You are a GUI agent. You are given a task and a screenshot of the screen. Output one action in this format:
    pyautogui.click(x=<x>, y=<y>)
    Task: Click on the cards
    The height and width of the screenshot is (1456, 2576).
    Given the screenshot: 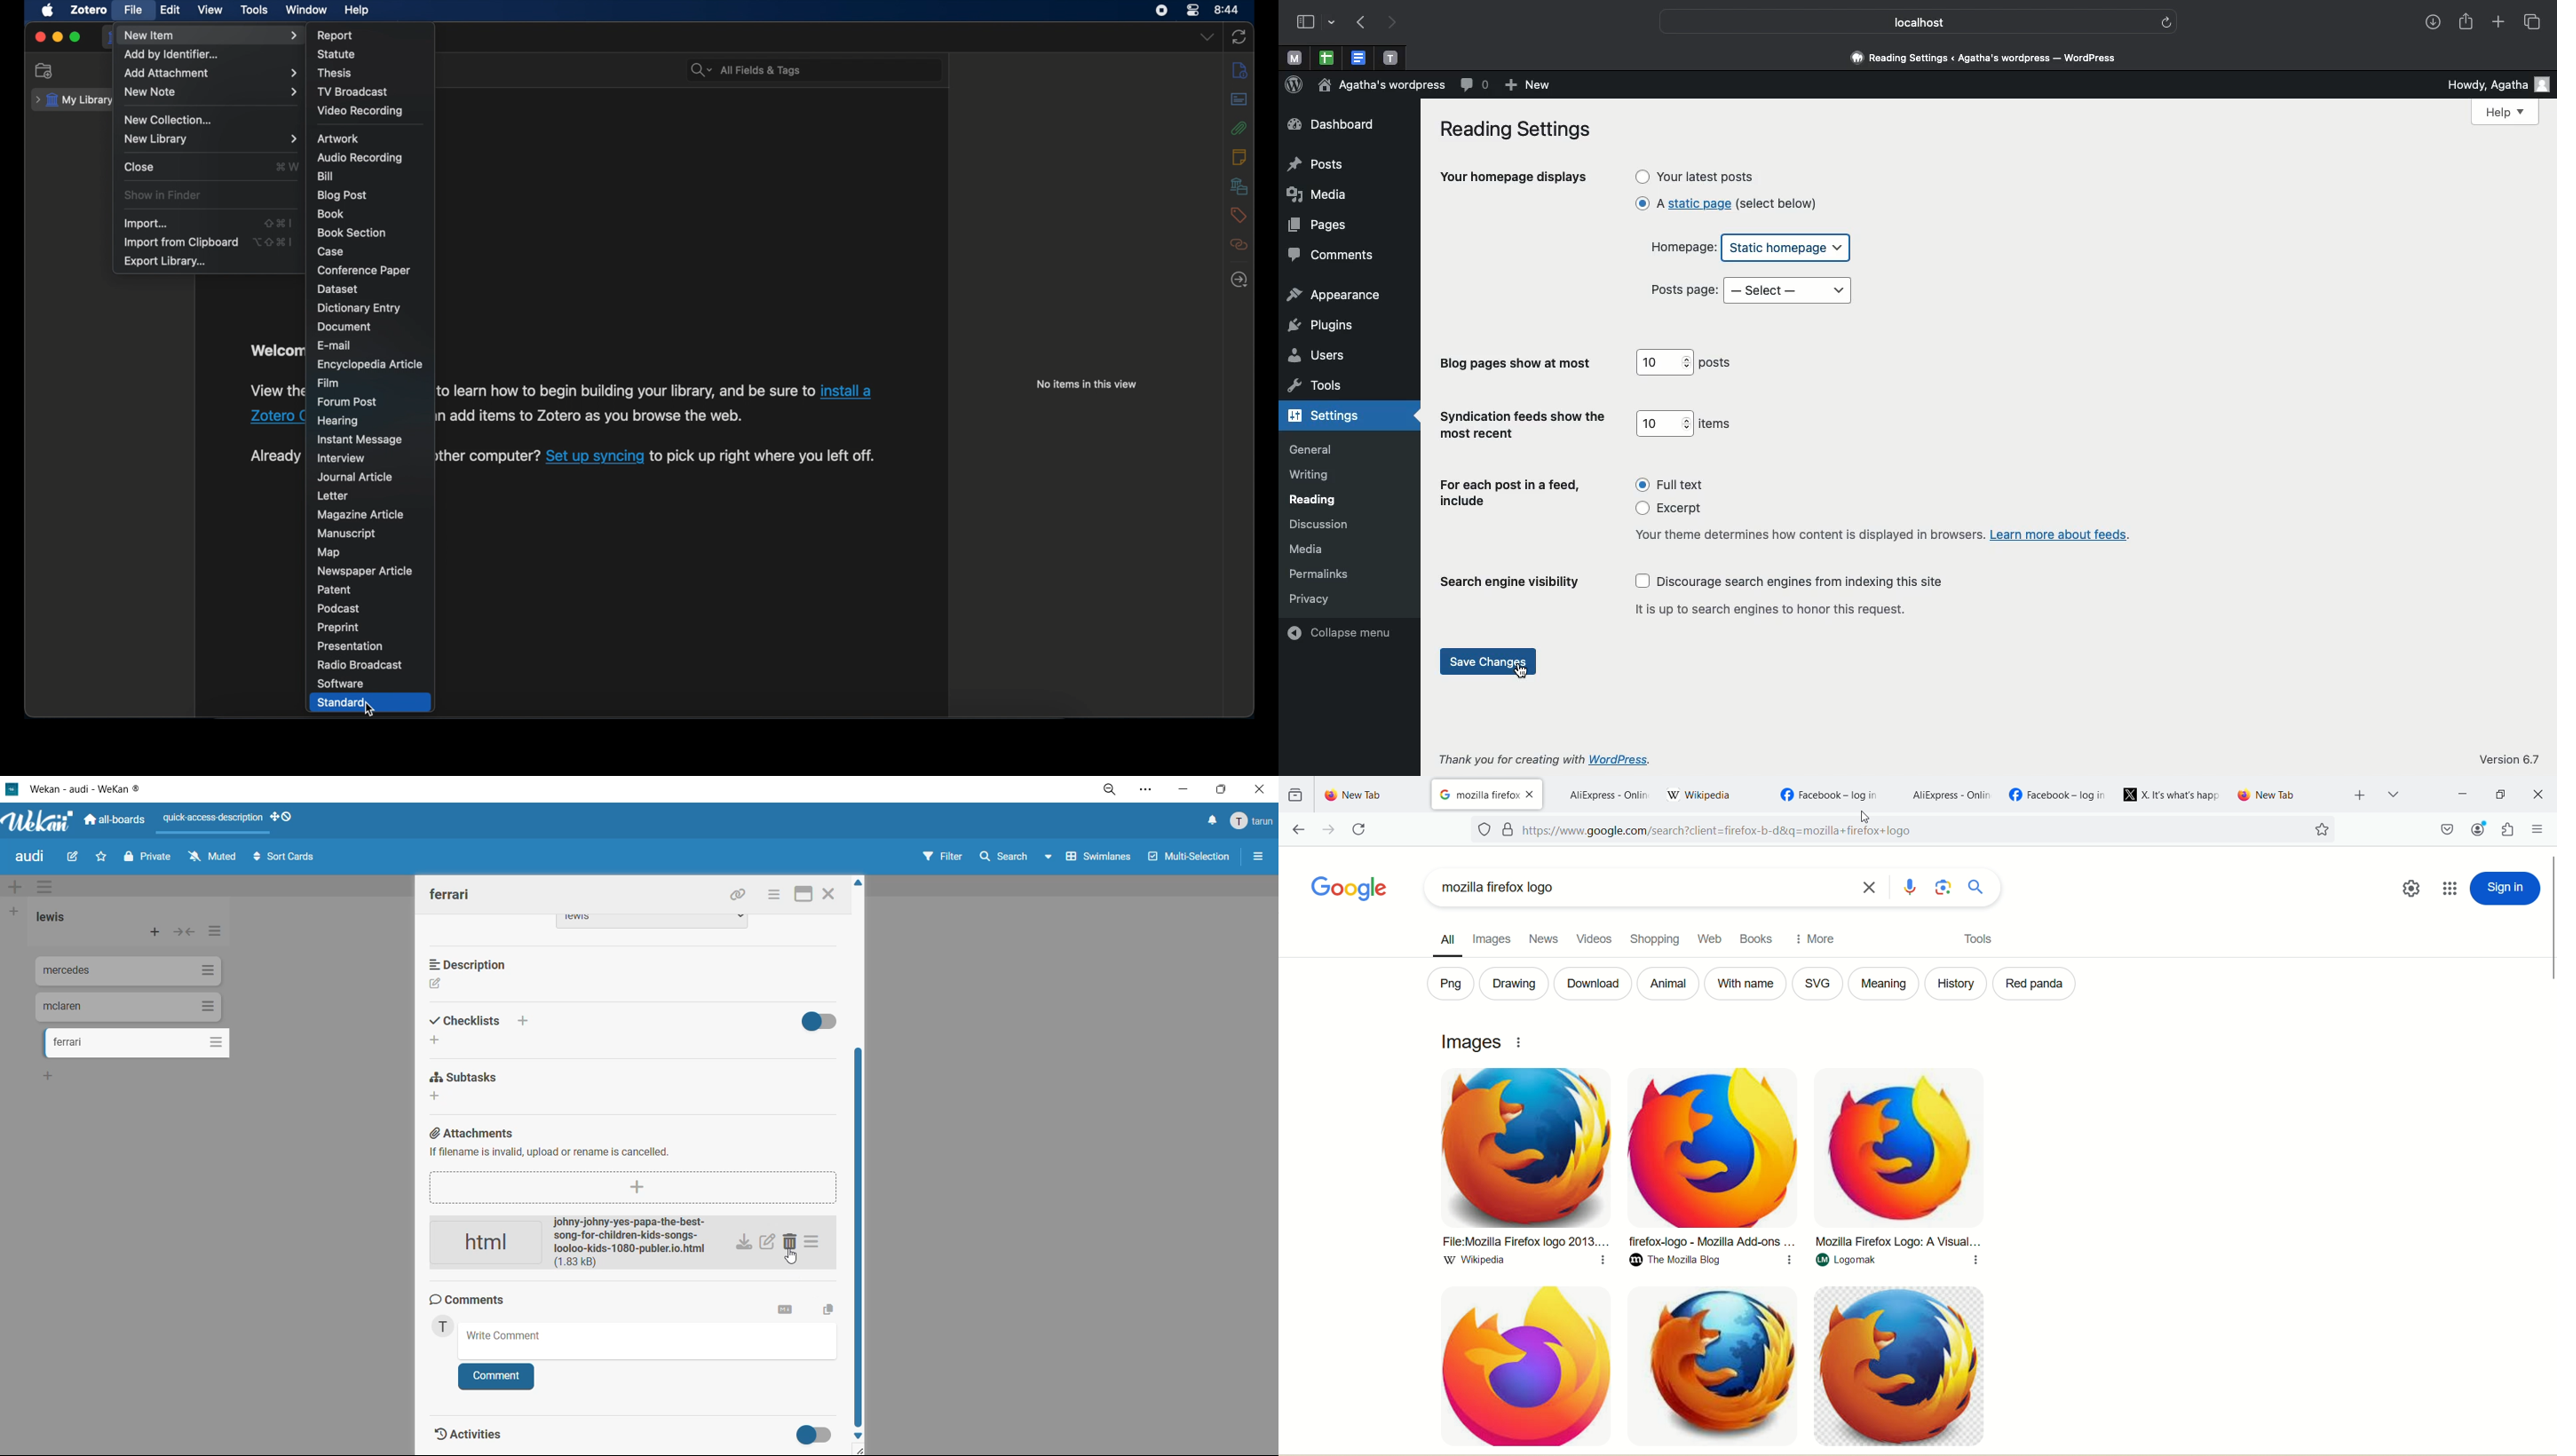 What is the action you would take?
    pyautogui.click(x=130, y=973)
    